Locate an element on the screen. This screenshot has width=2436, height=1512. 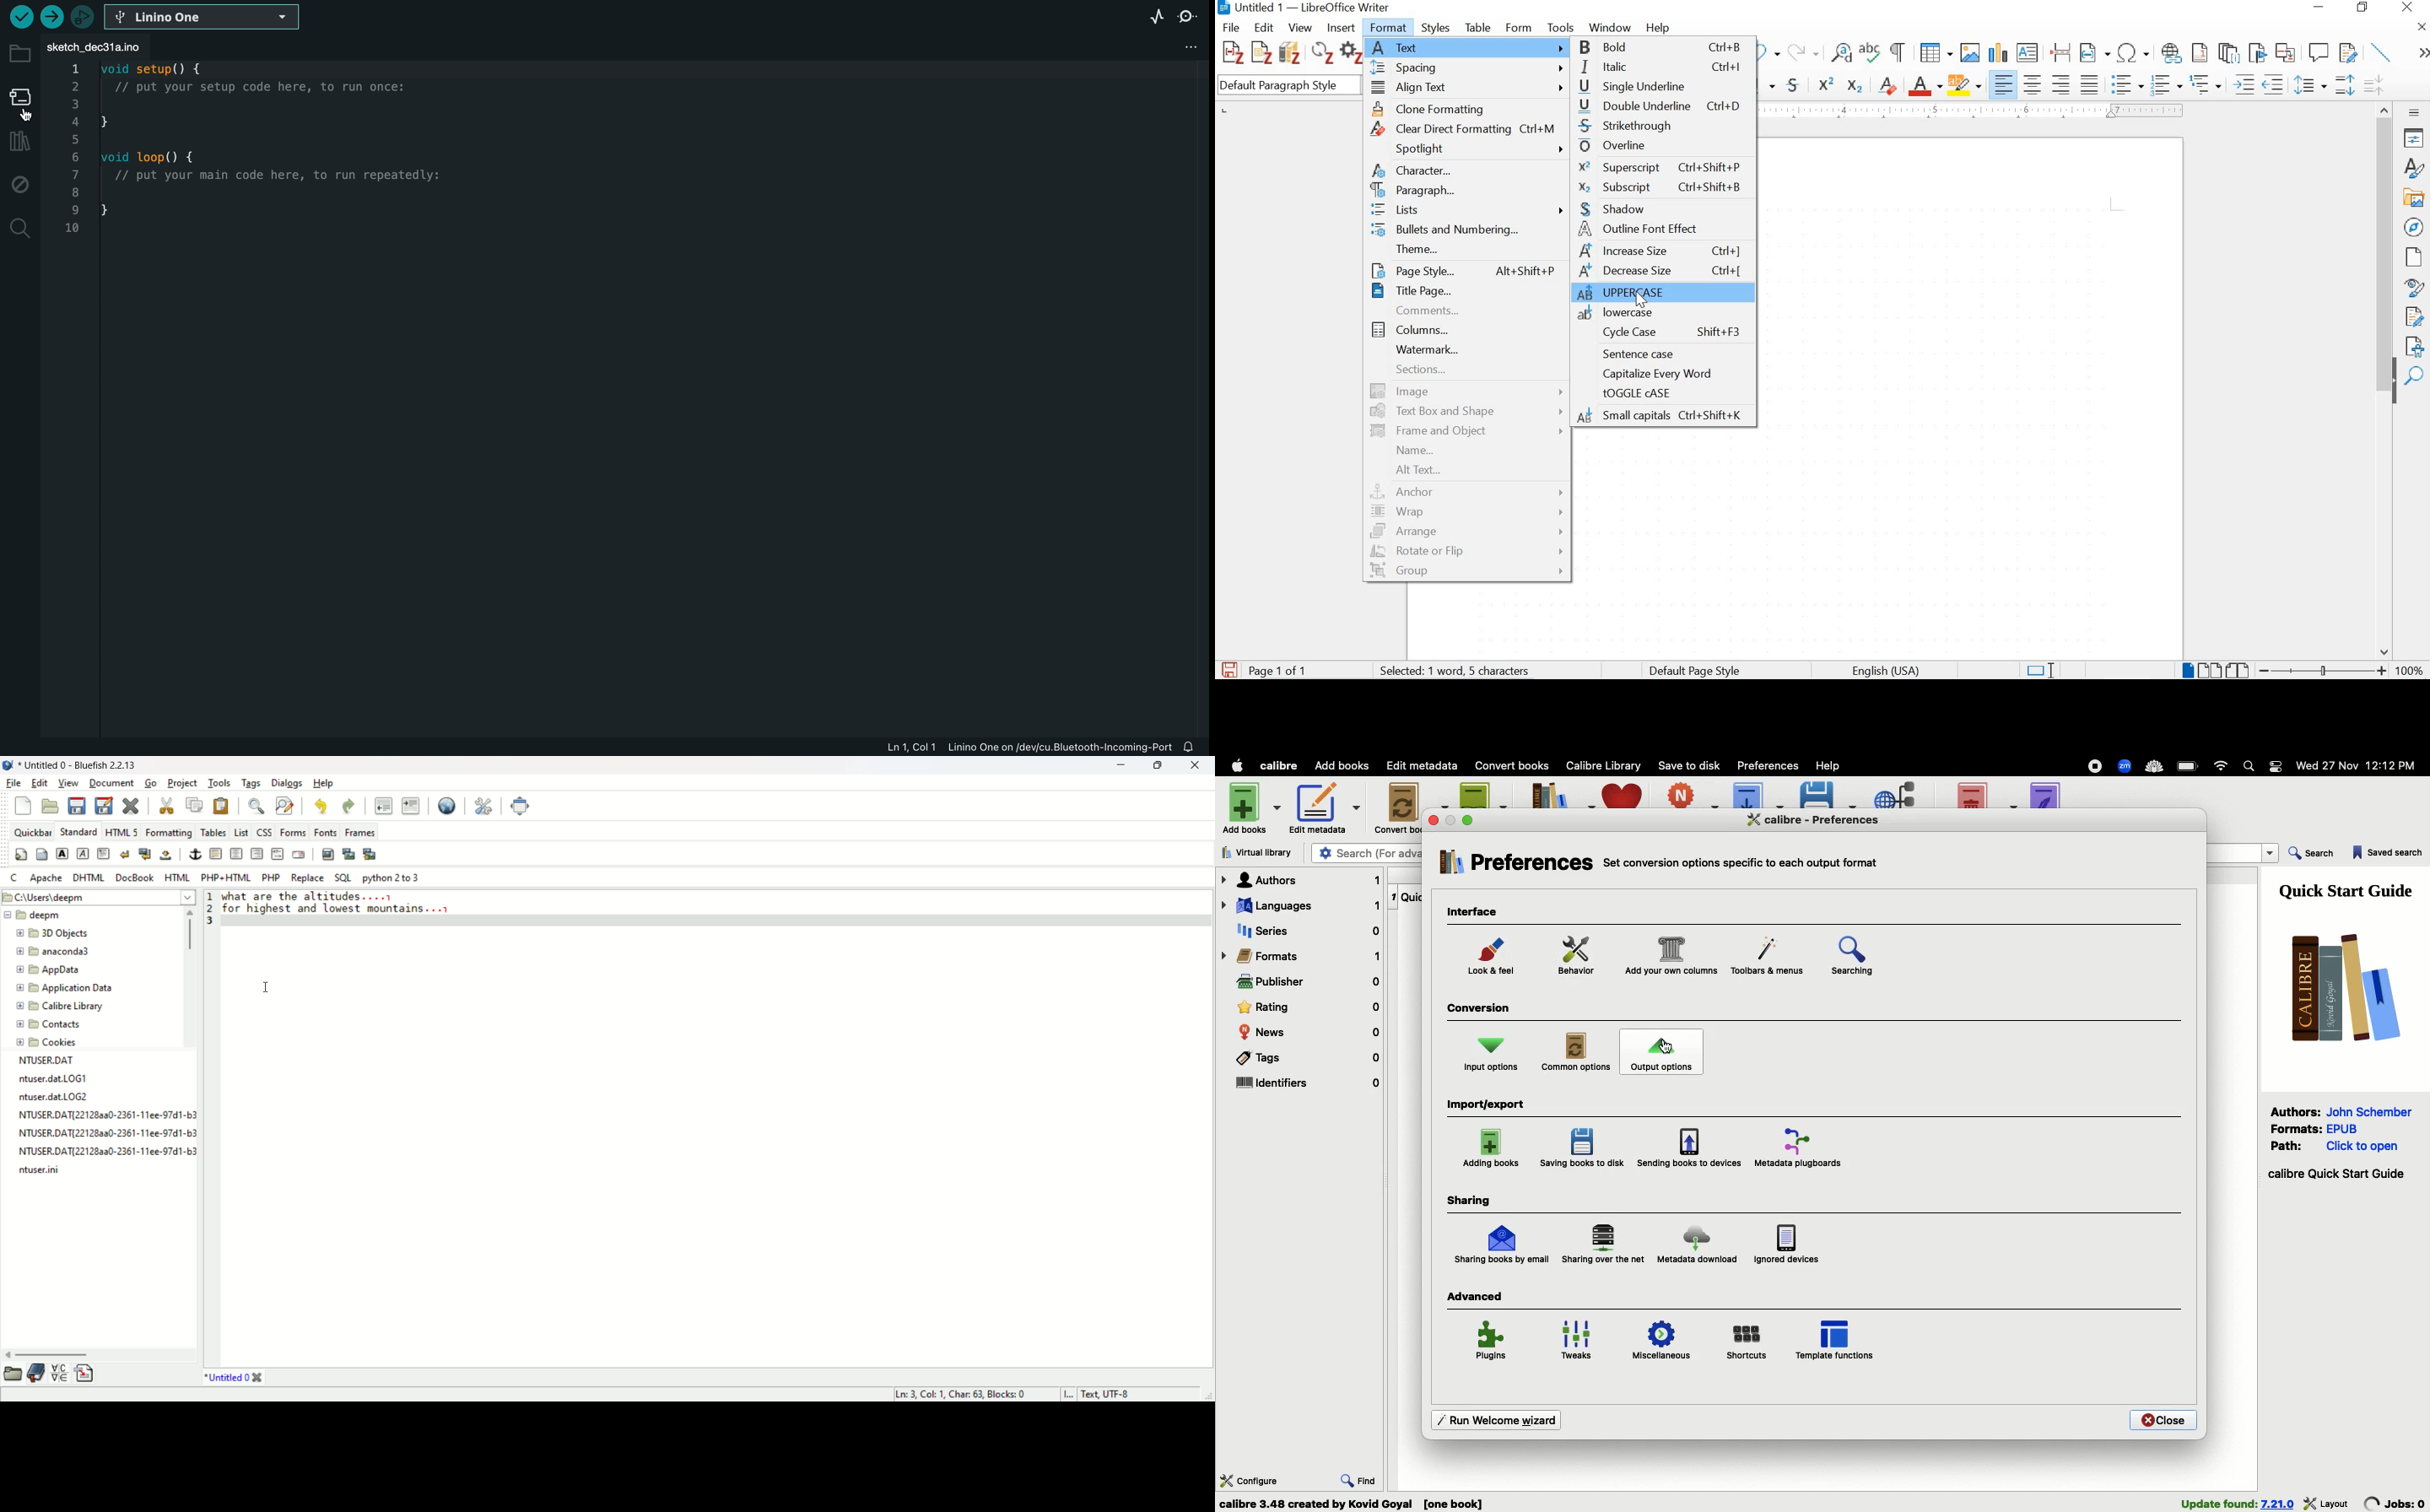
I is located at coordinates (1070, 1394).